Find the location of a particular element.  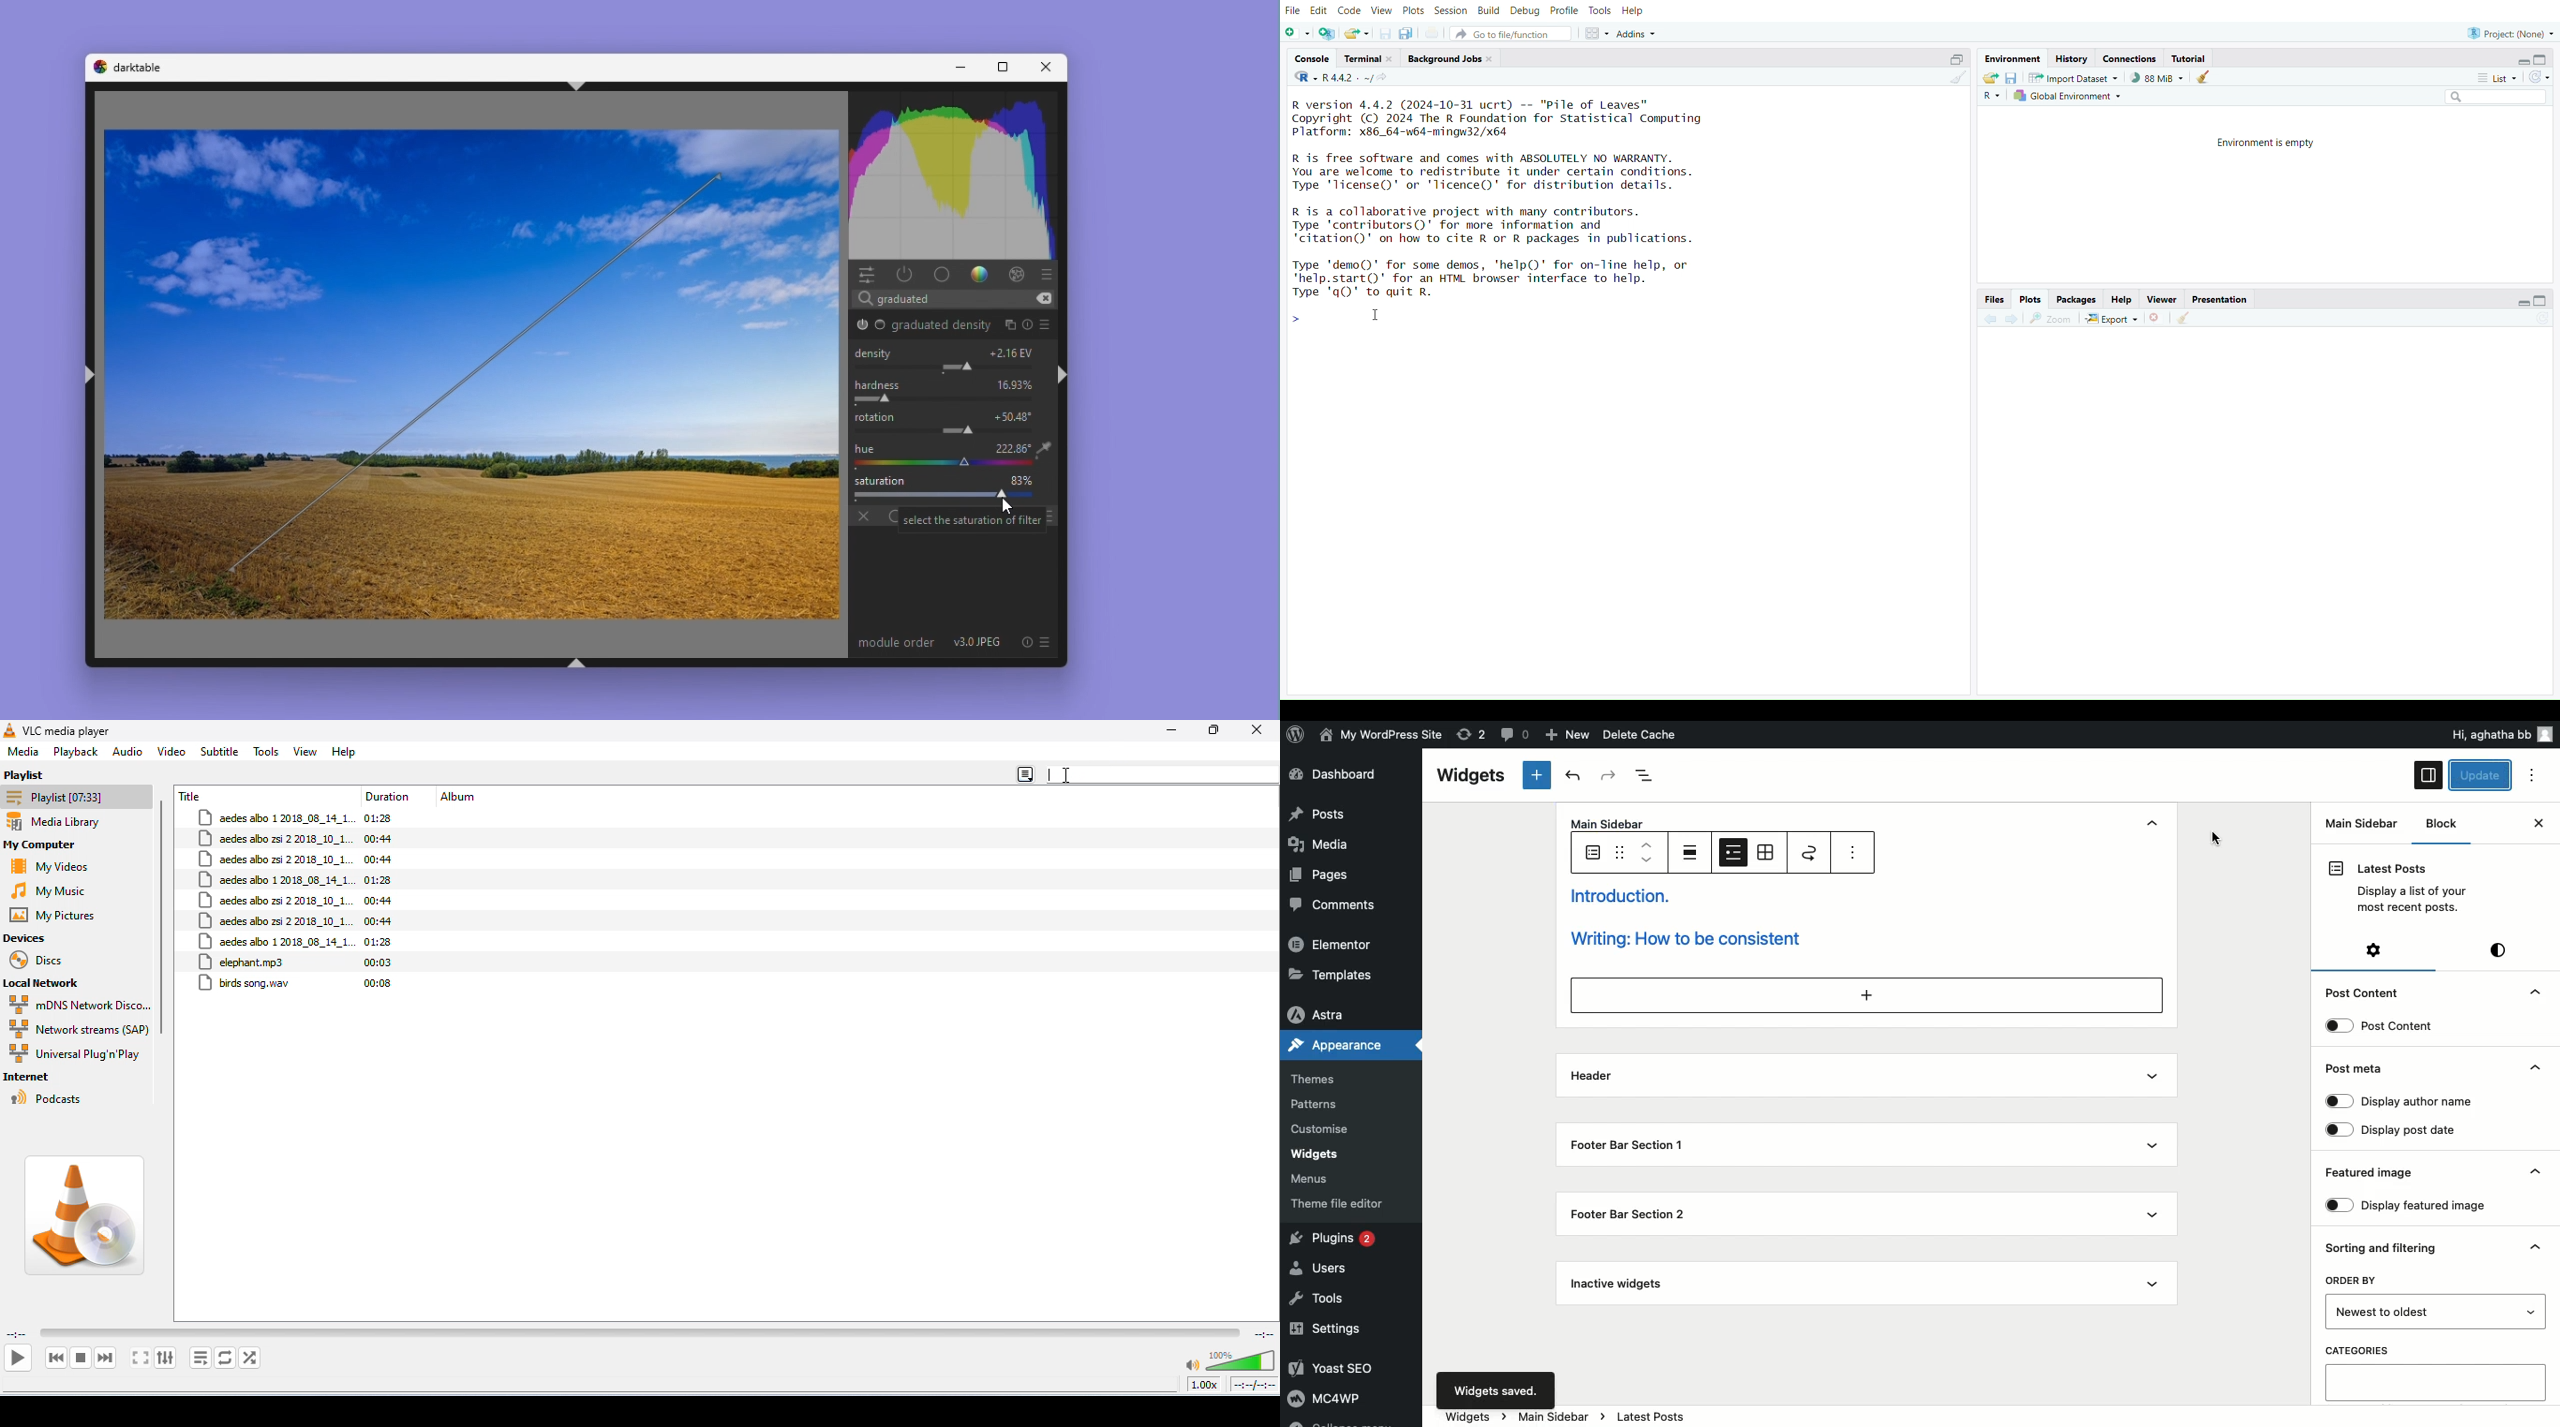

Block is located at coordinates (2443, 821).